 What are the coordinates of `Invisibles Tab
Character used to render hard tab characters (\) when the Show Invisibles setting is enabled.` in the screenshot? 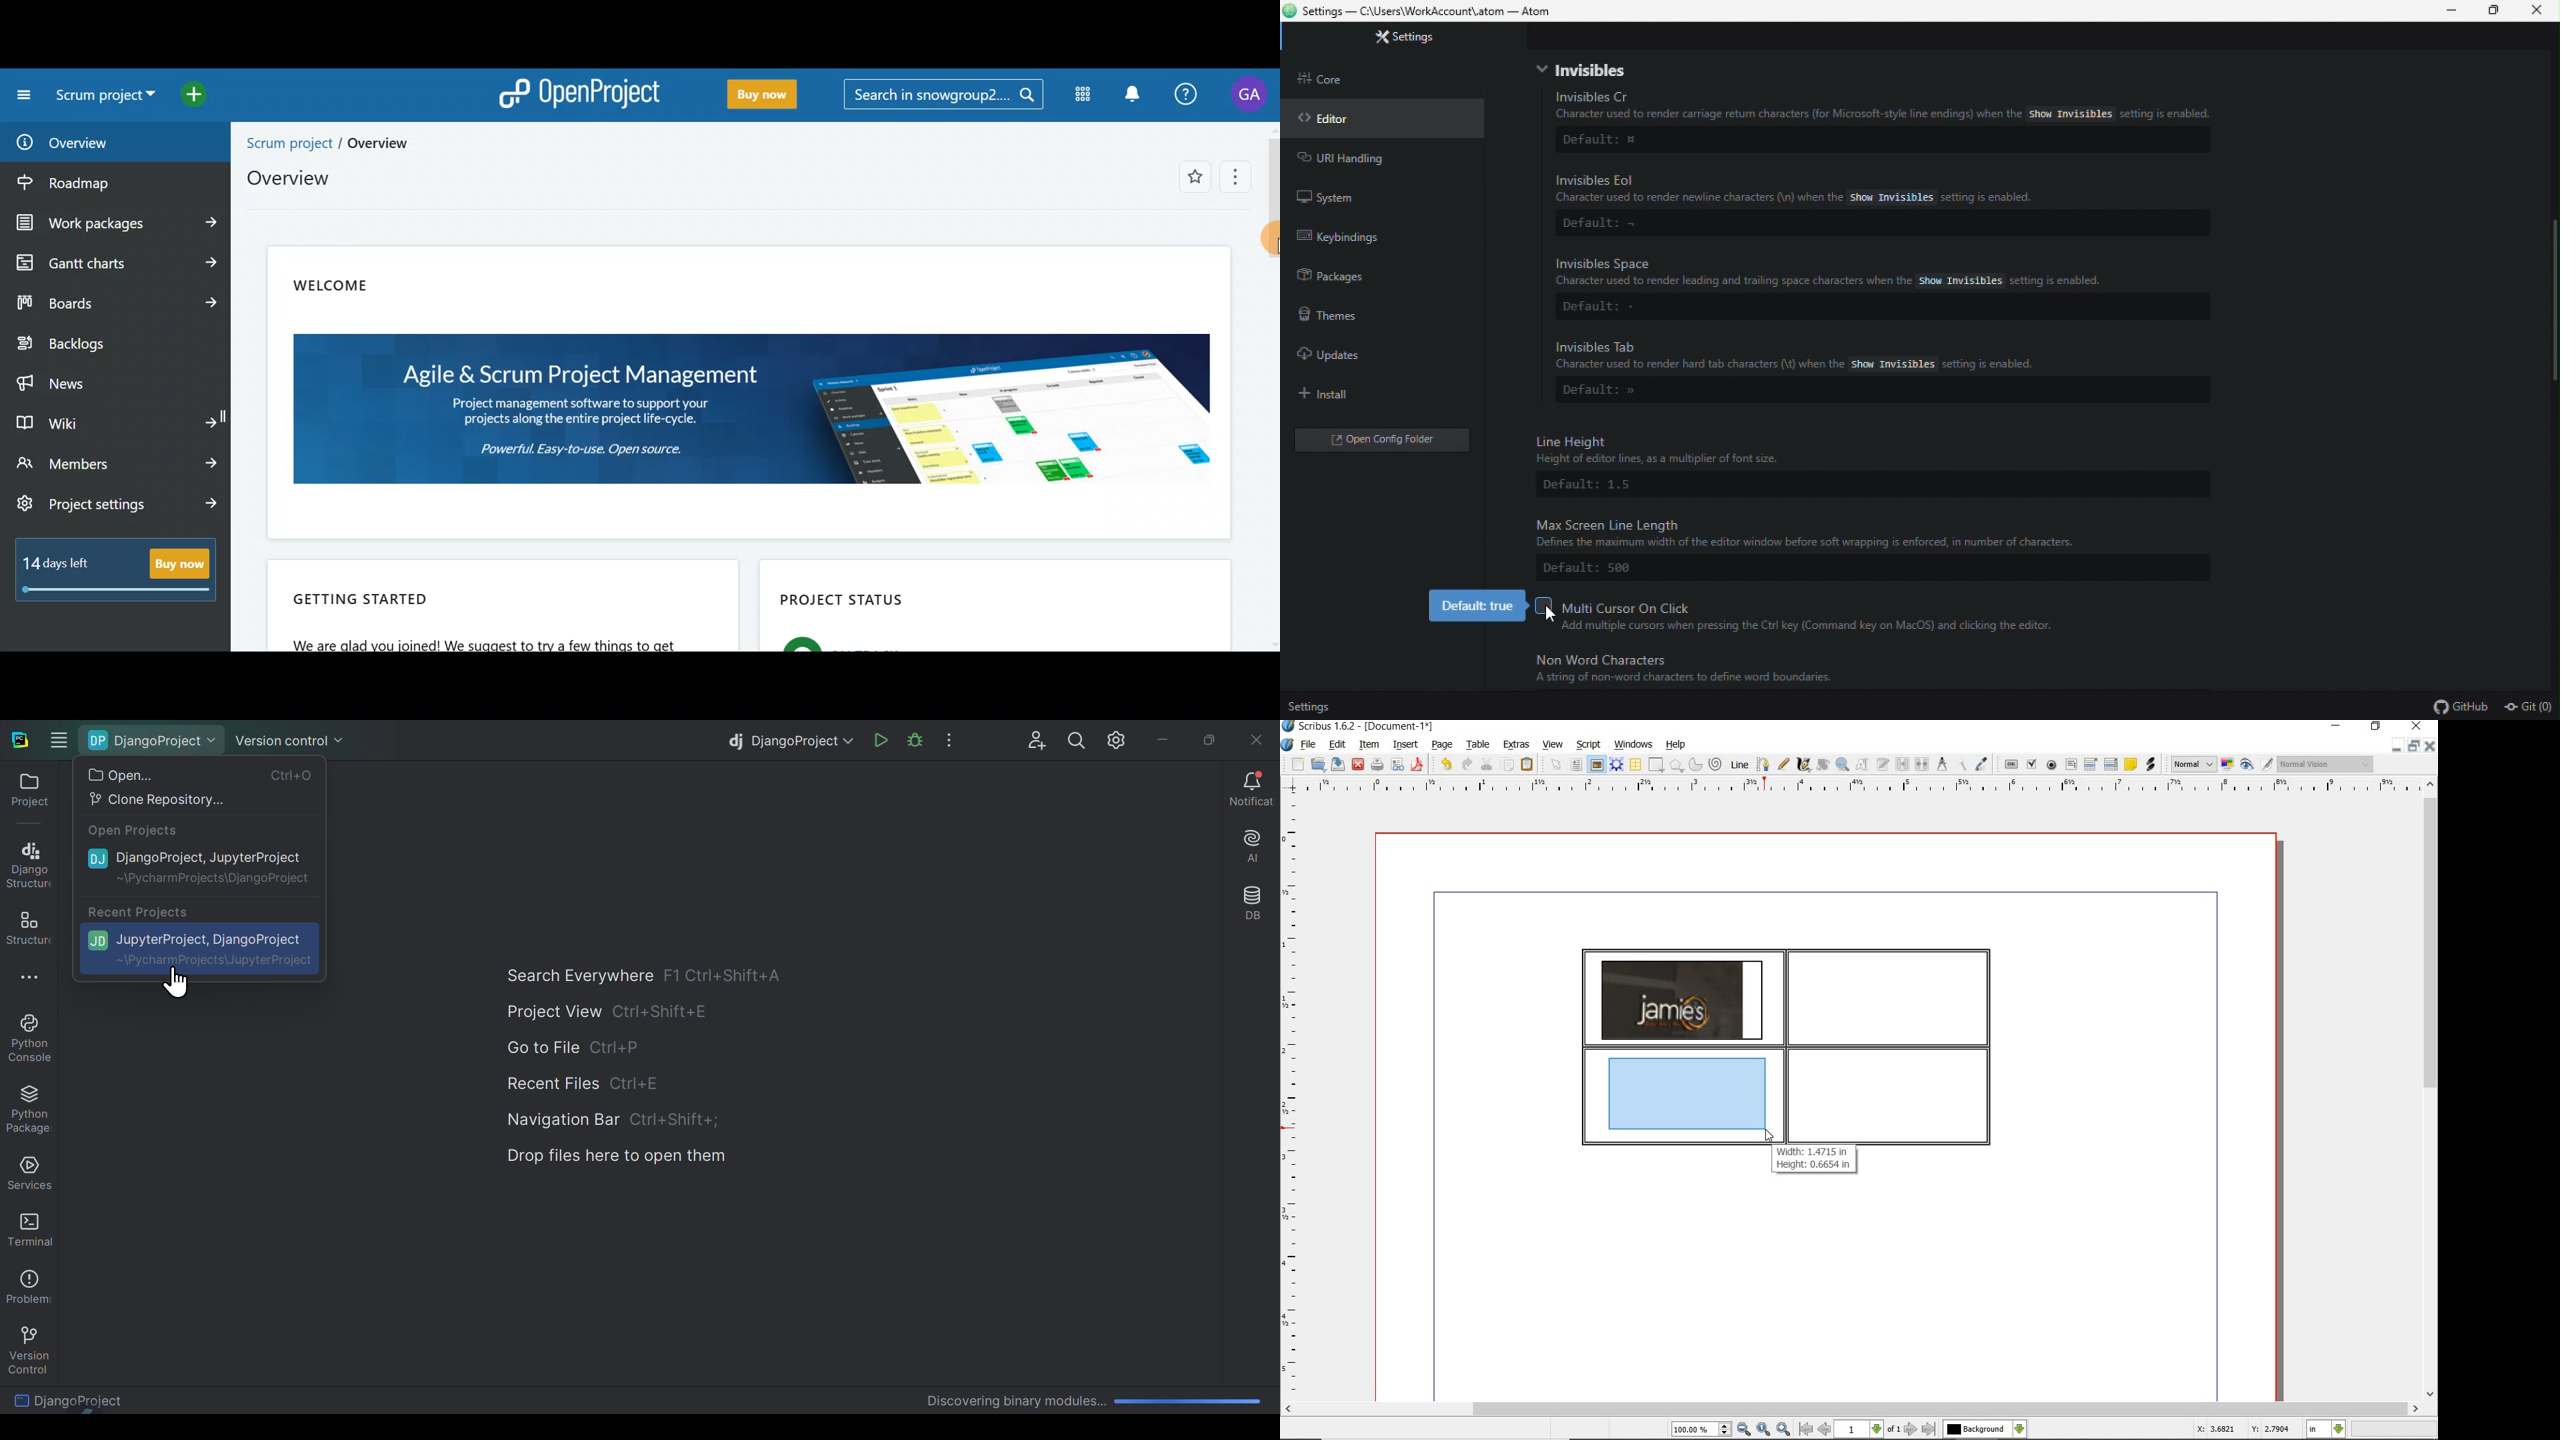 It's located at (1792, 355).